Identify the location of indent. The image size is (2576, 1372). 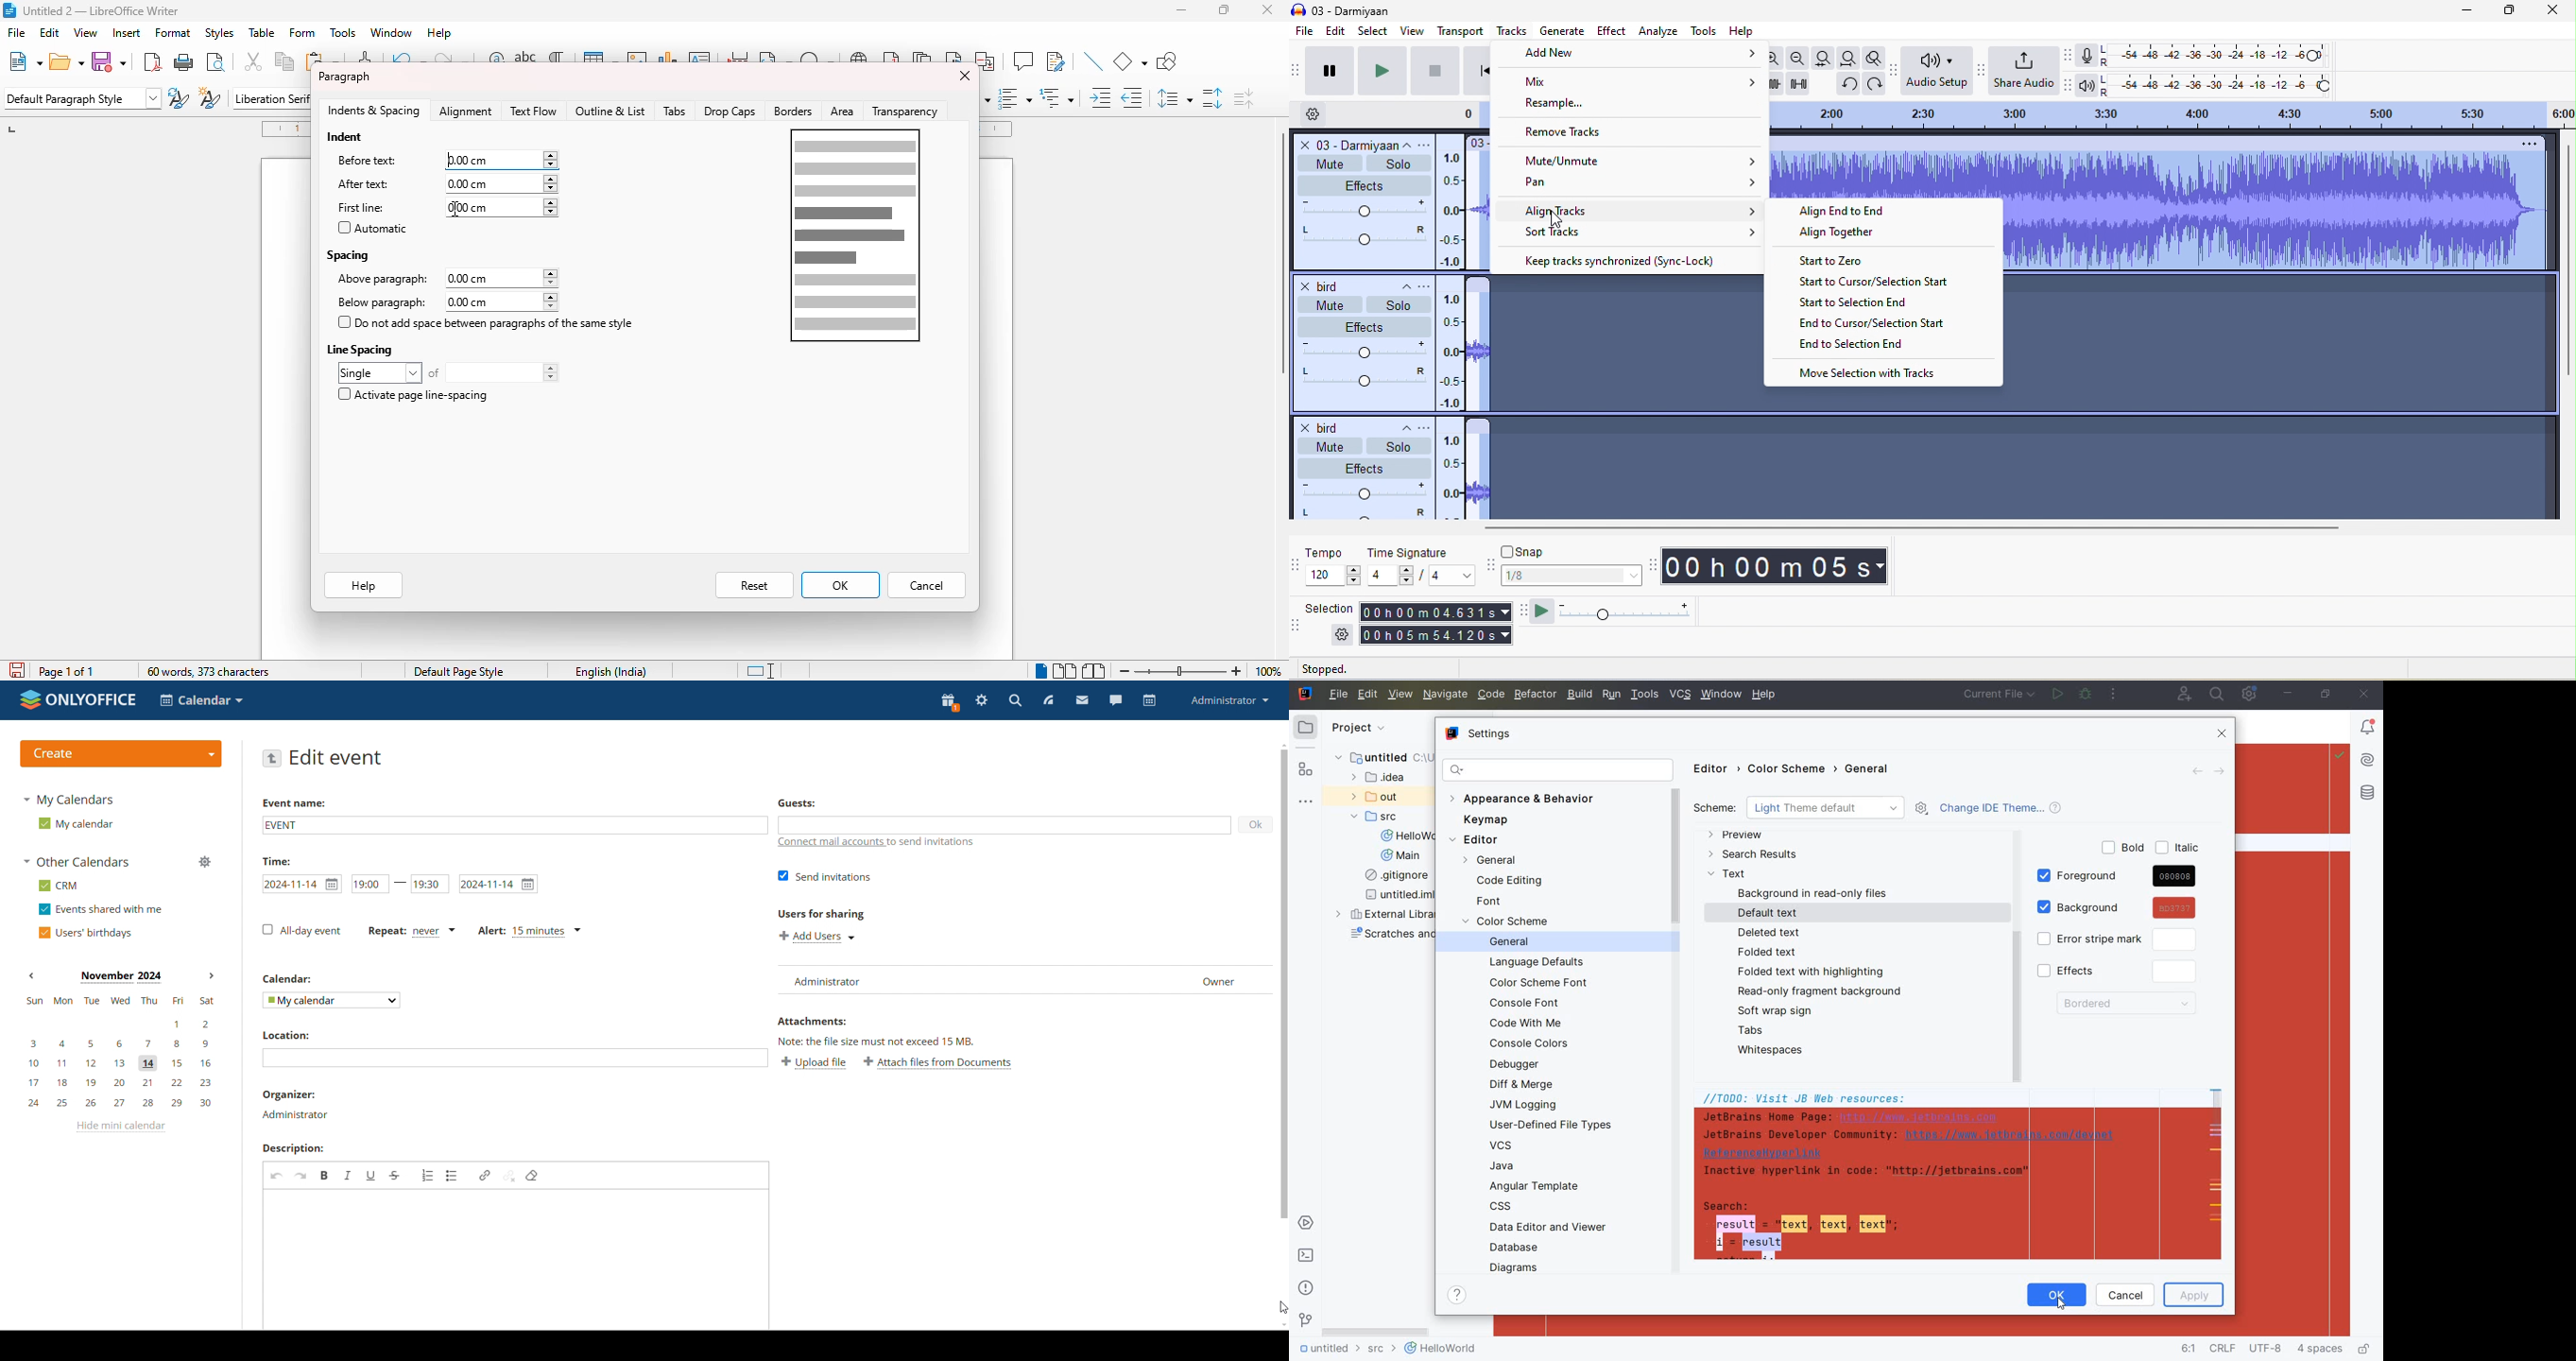
(346, 136).